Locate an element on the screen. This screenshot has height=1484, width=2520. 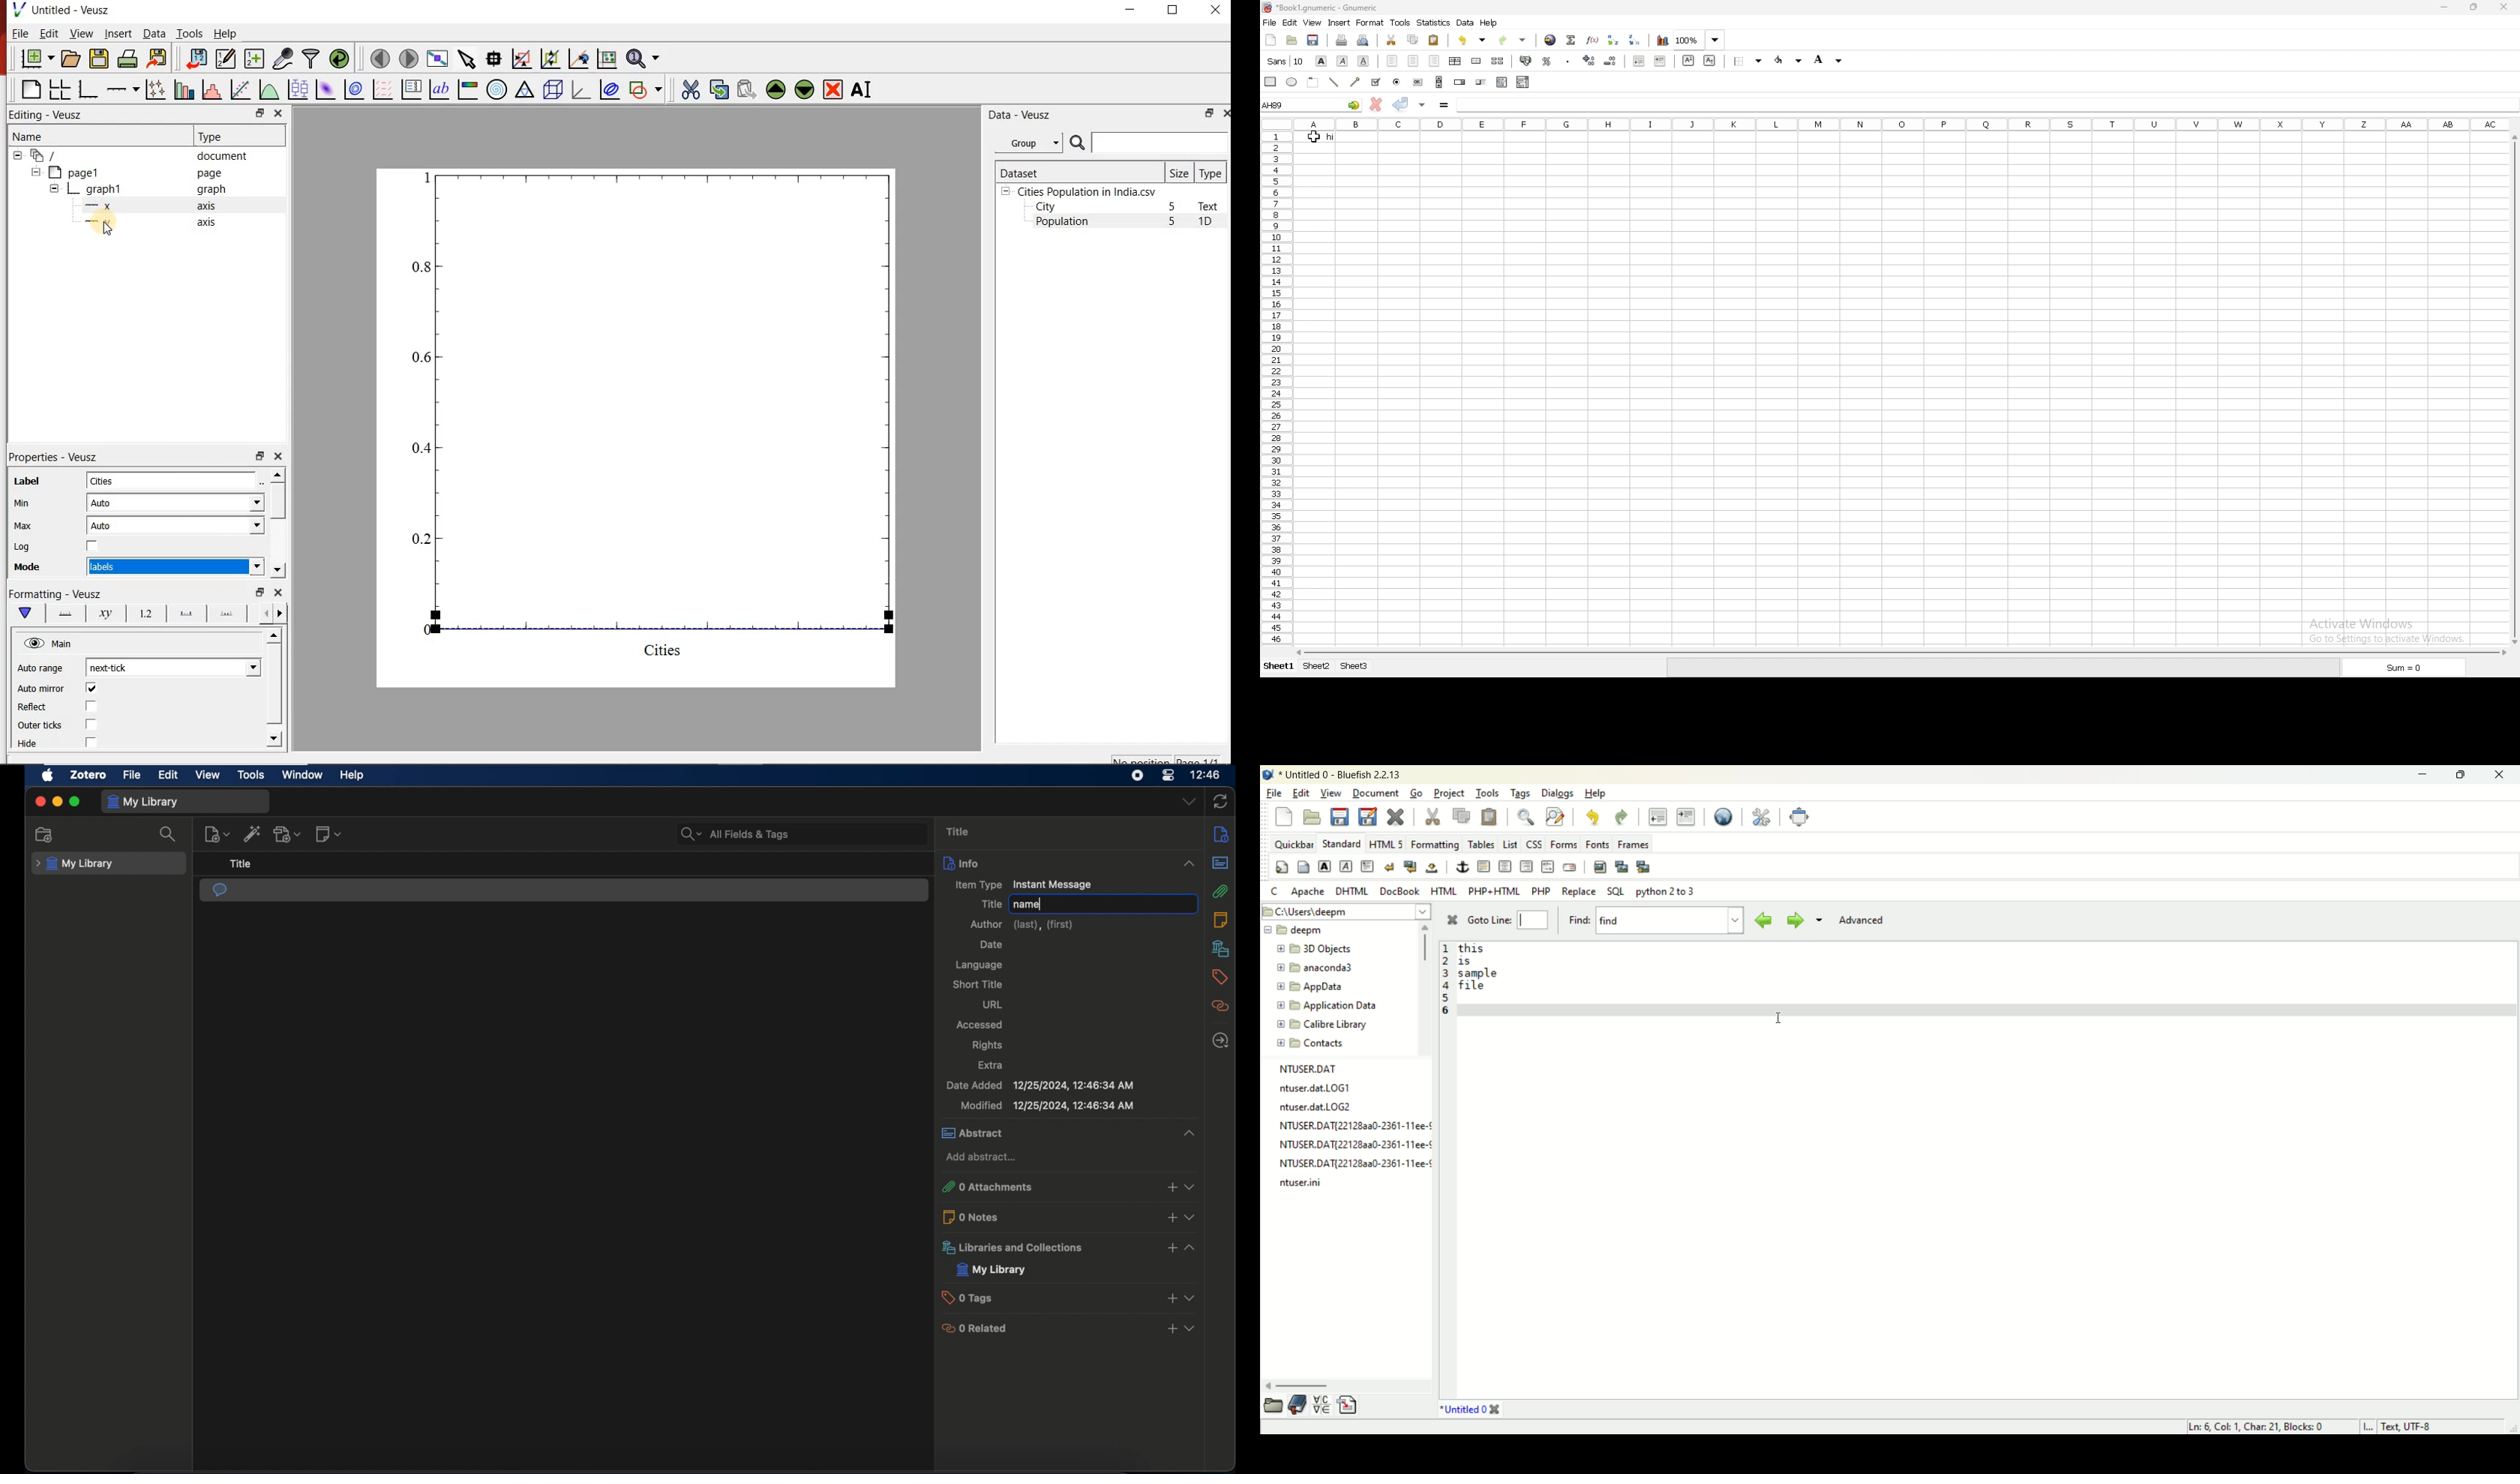
screen recorder  is located at coordinates (1137, 776).